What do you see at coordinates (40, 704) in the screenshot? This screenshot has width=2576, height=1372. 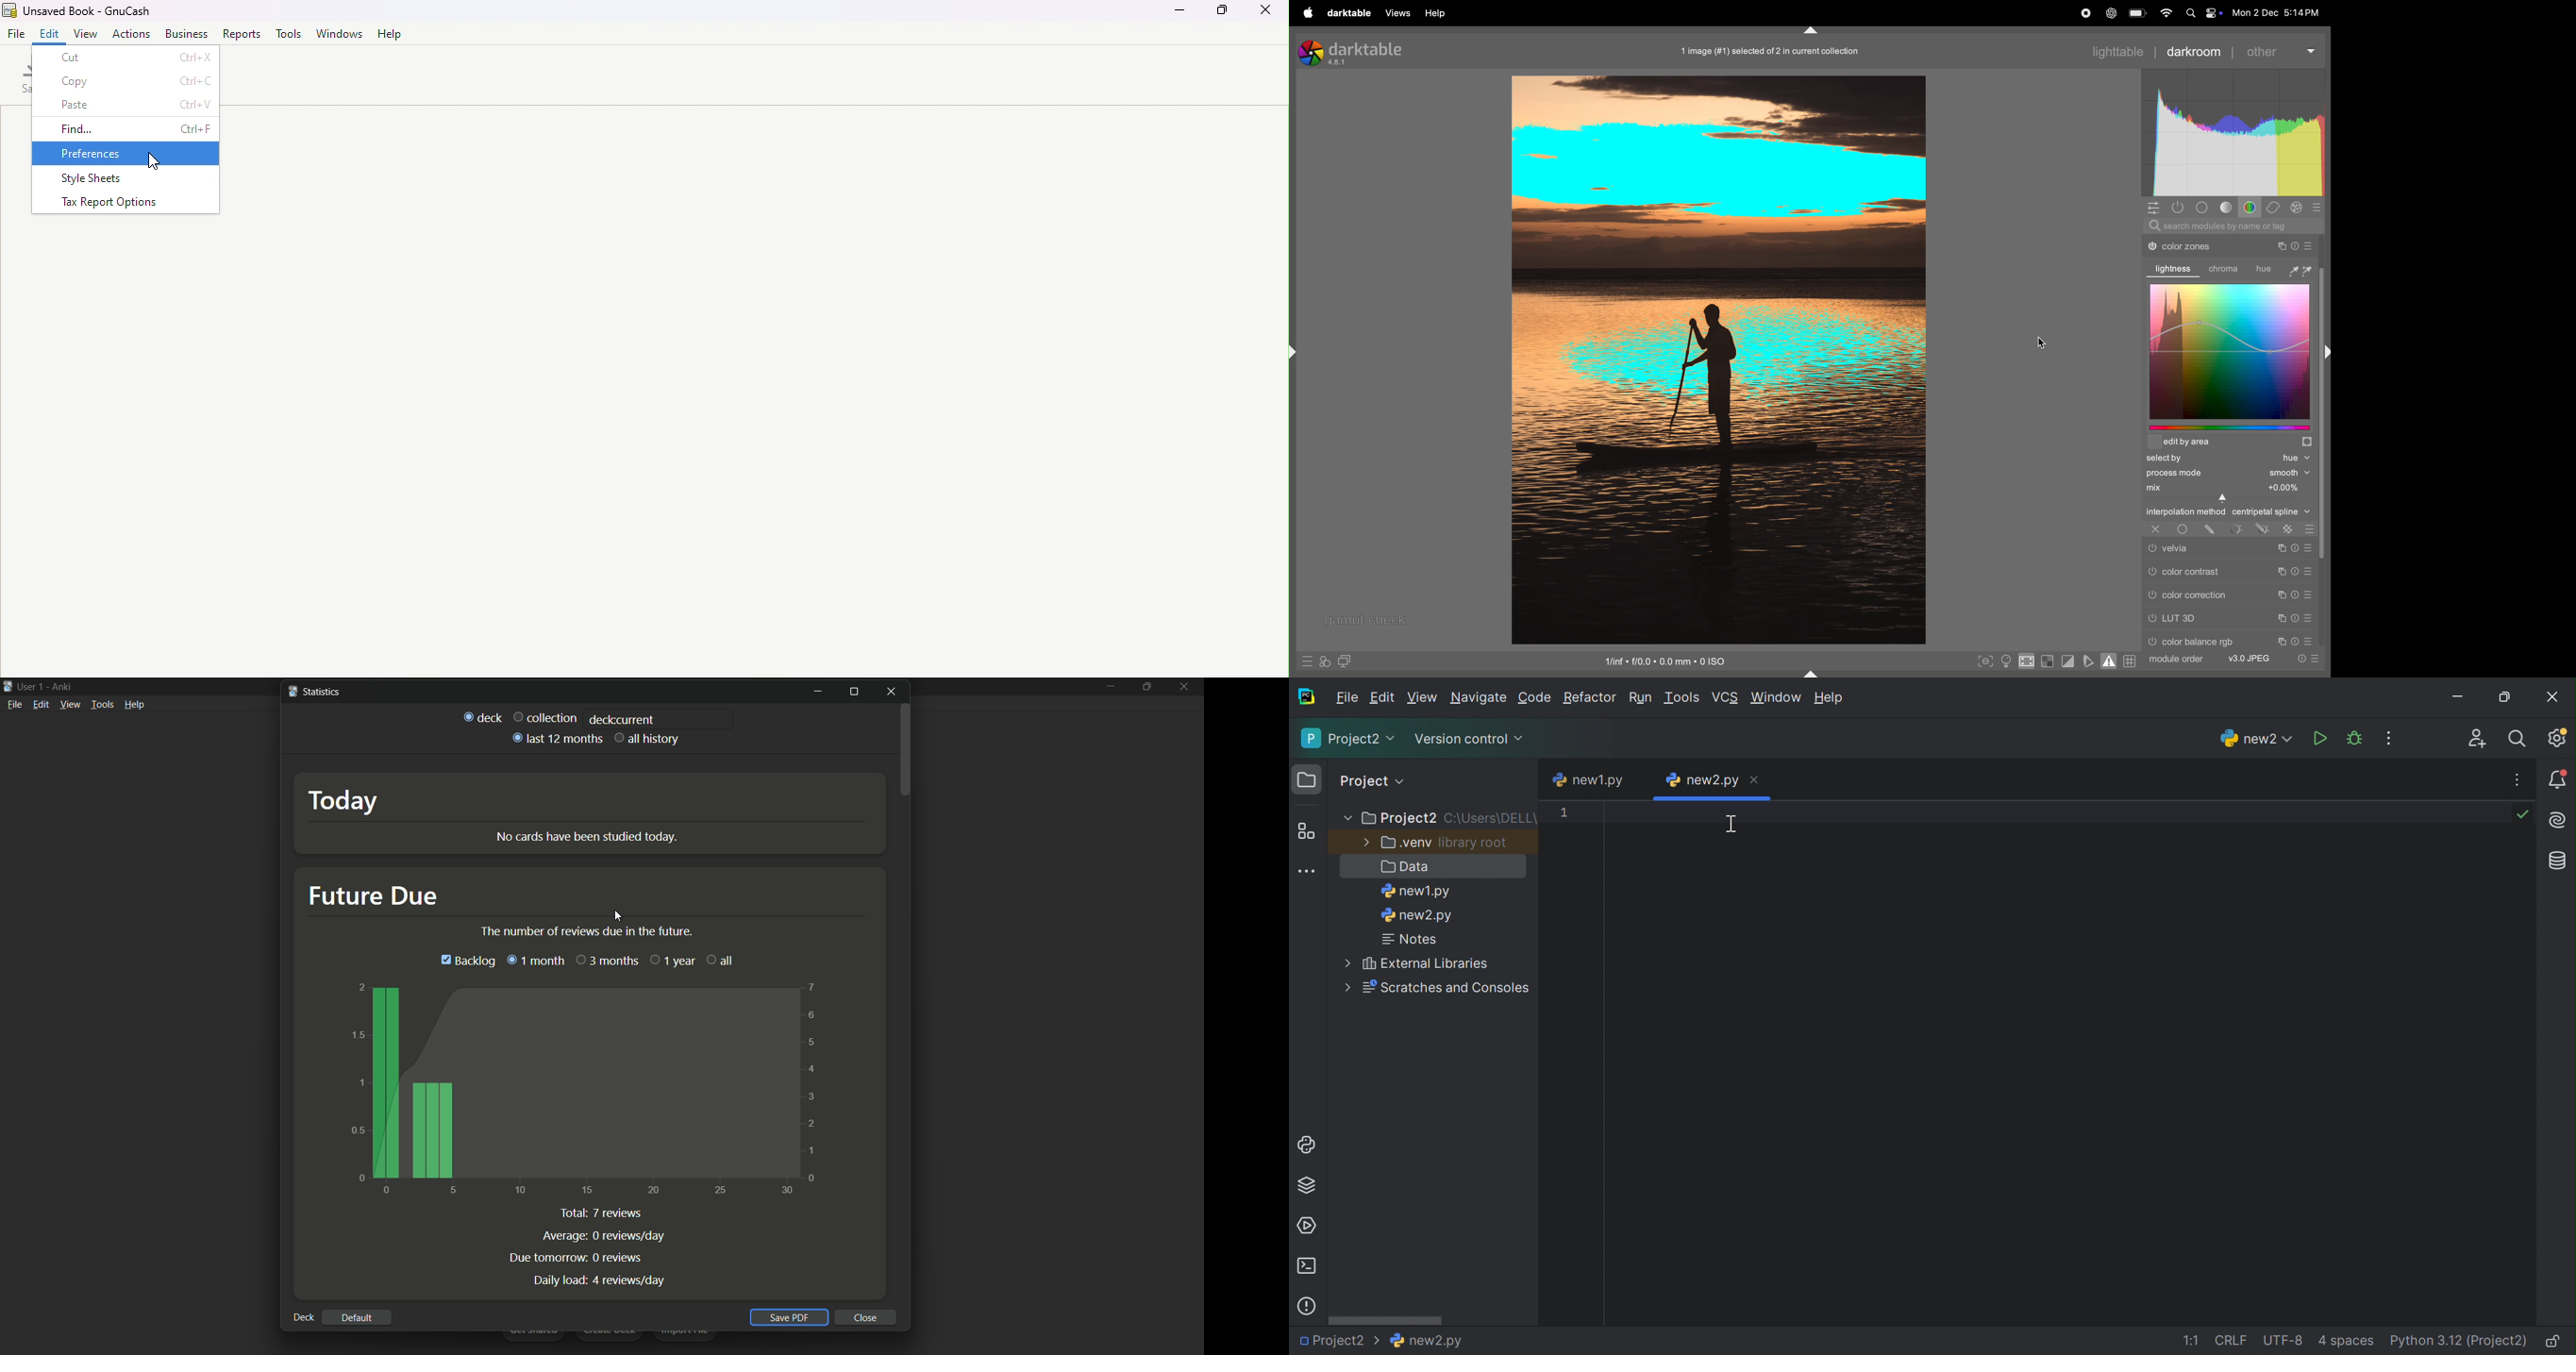 I see `edit menu` at bounding box center [40, 704].